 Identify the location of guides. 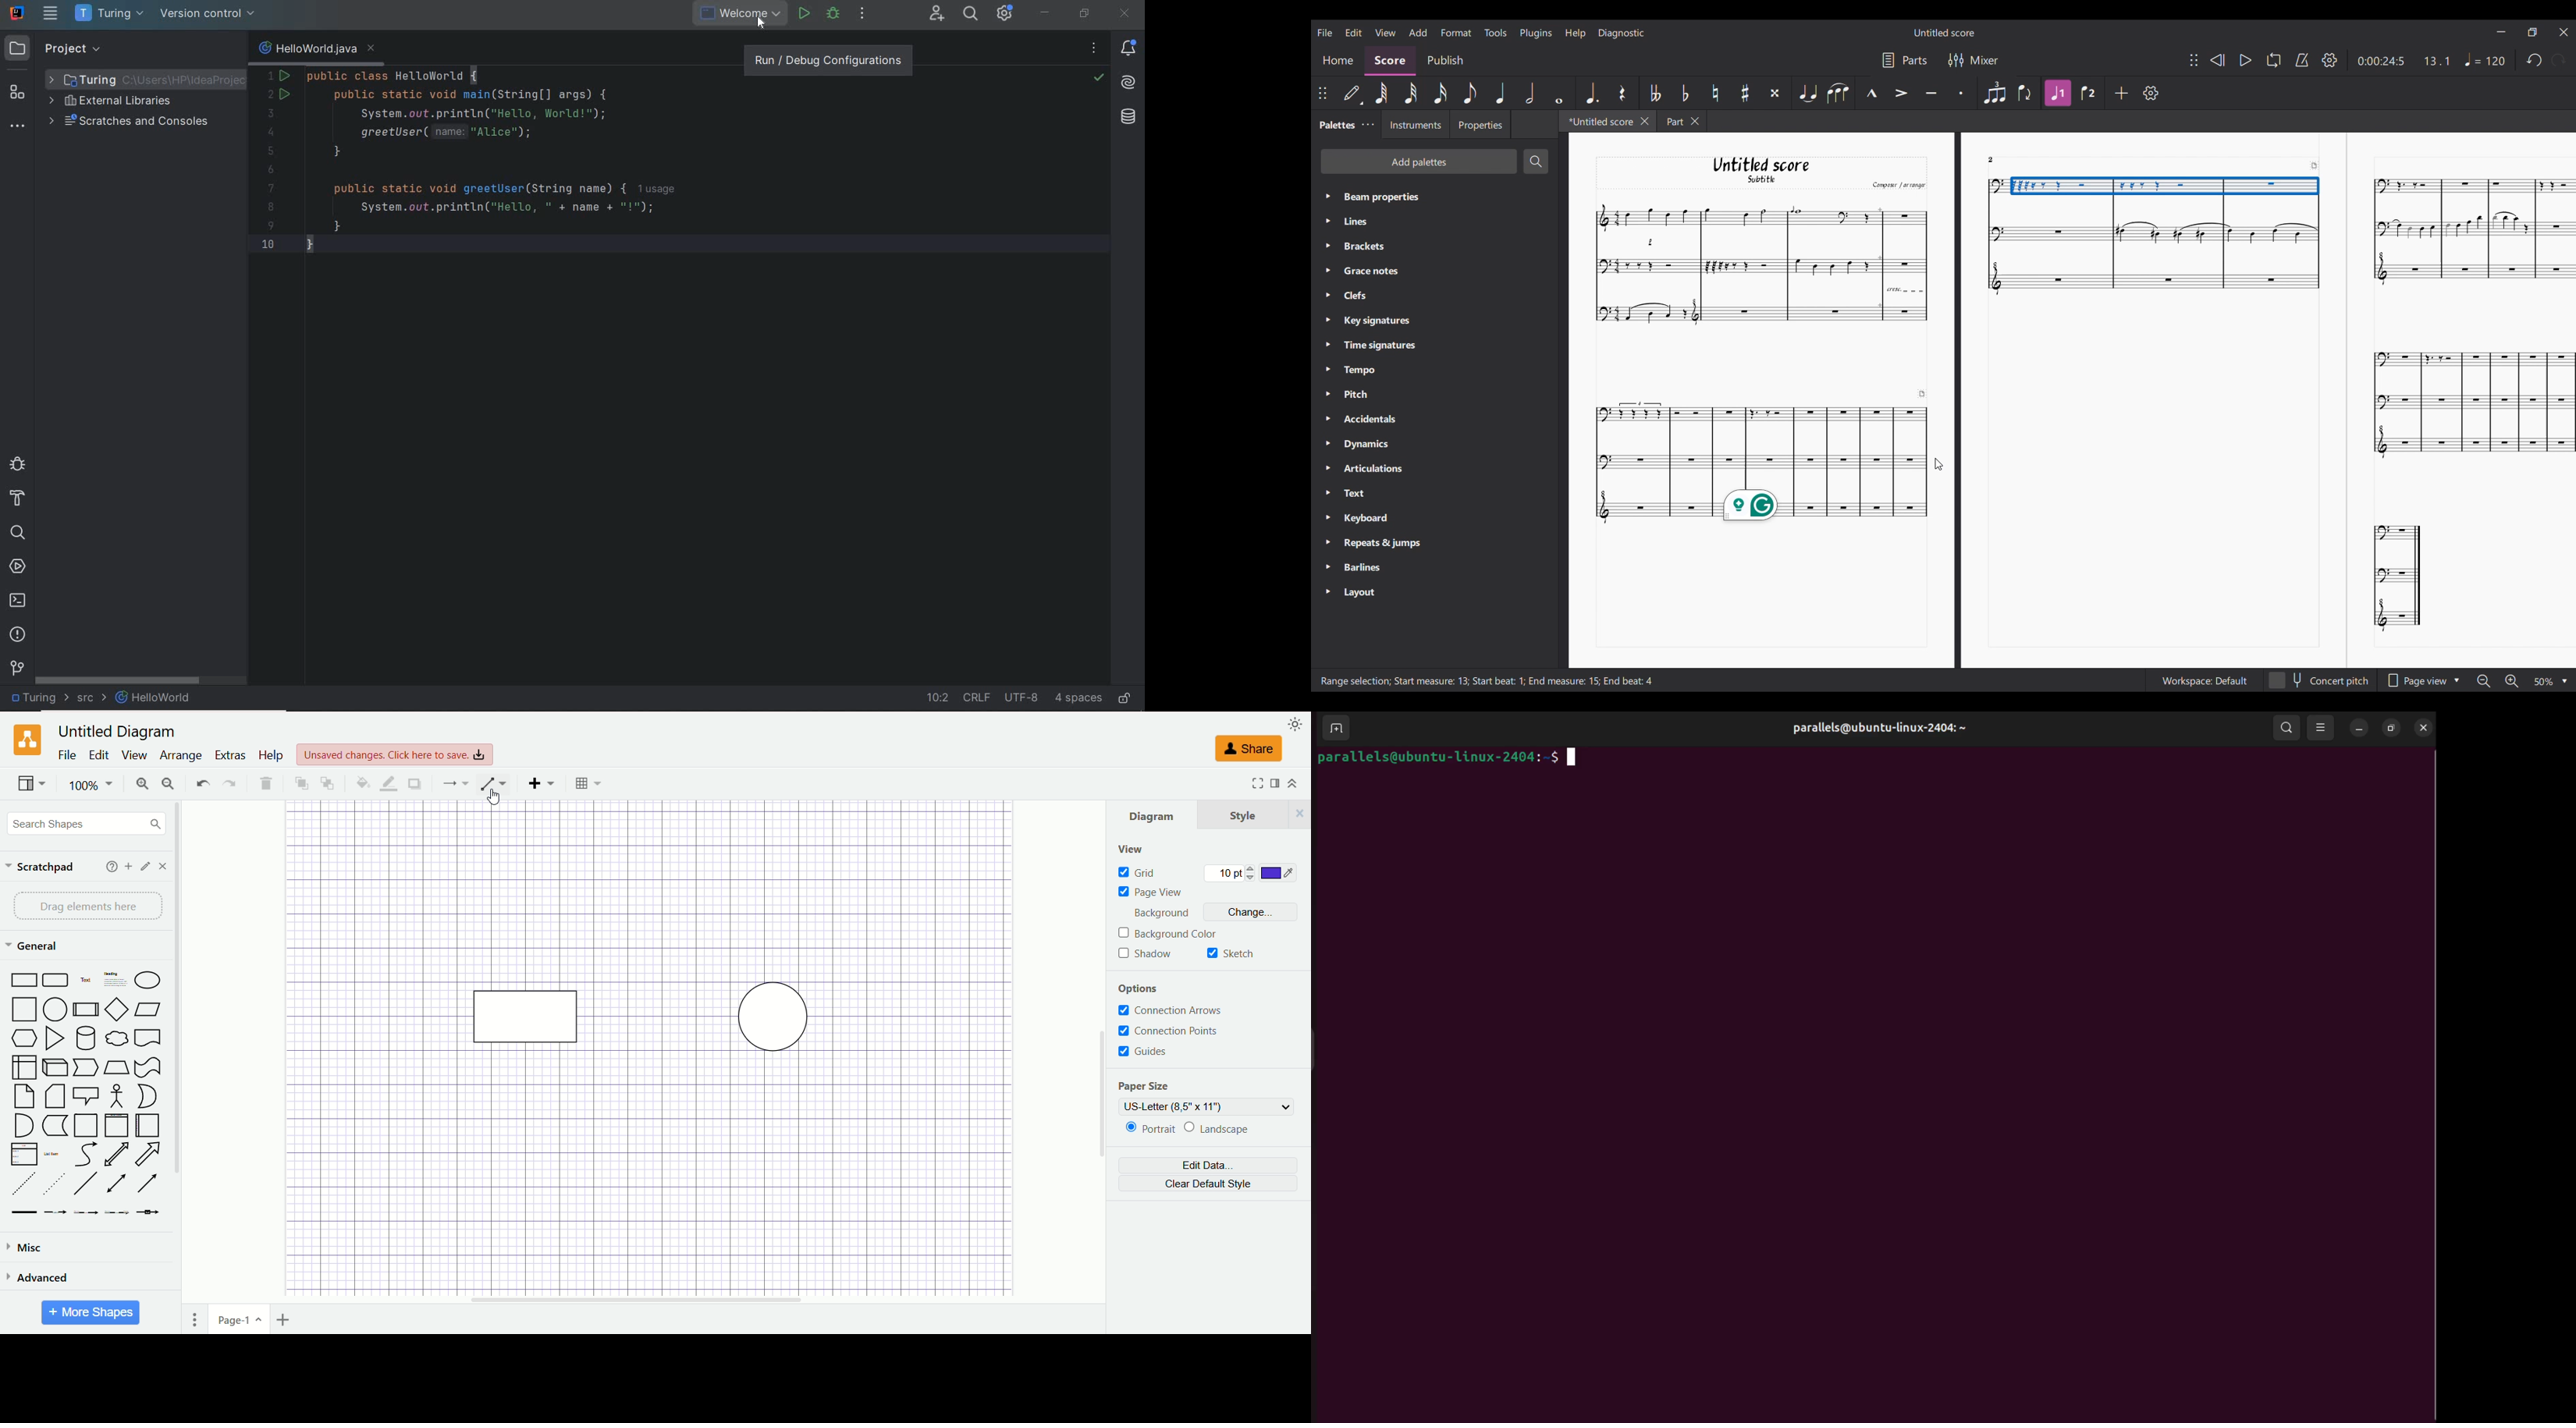
(1142, 1051).